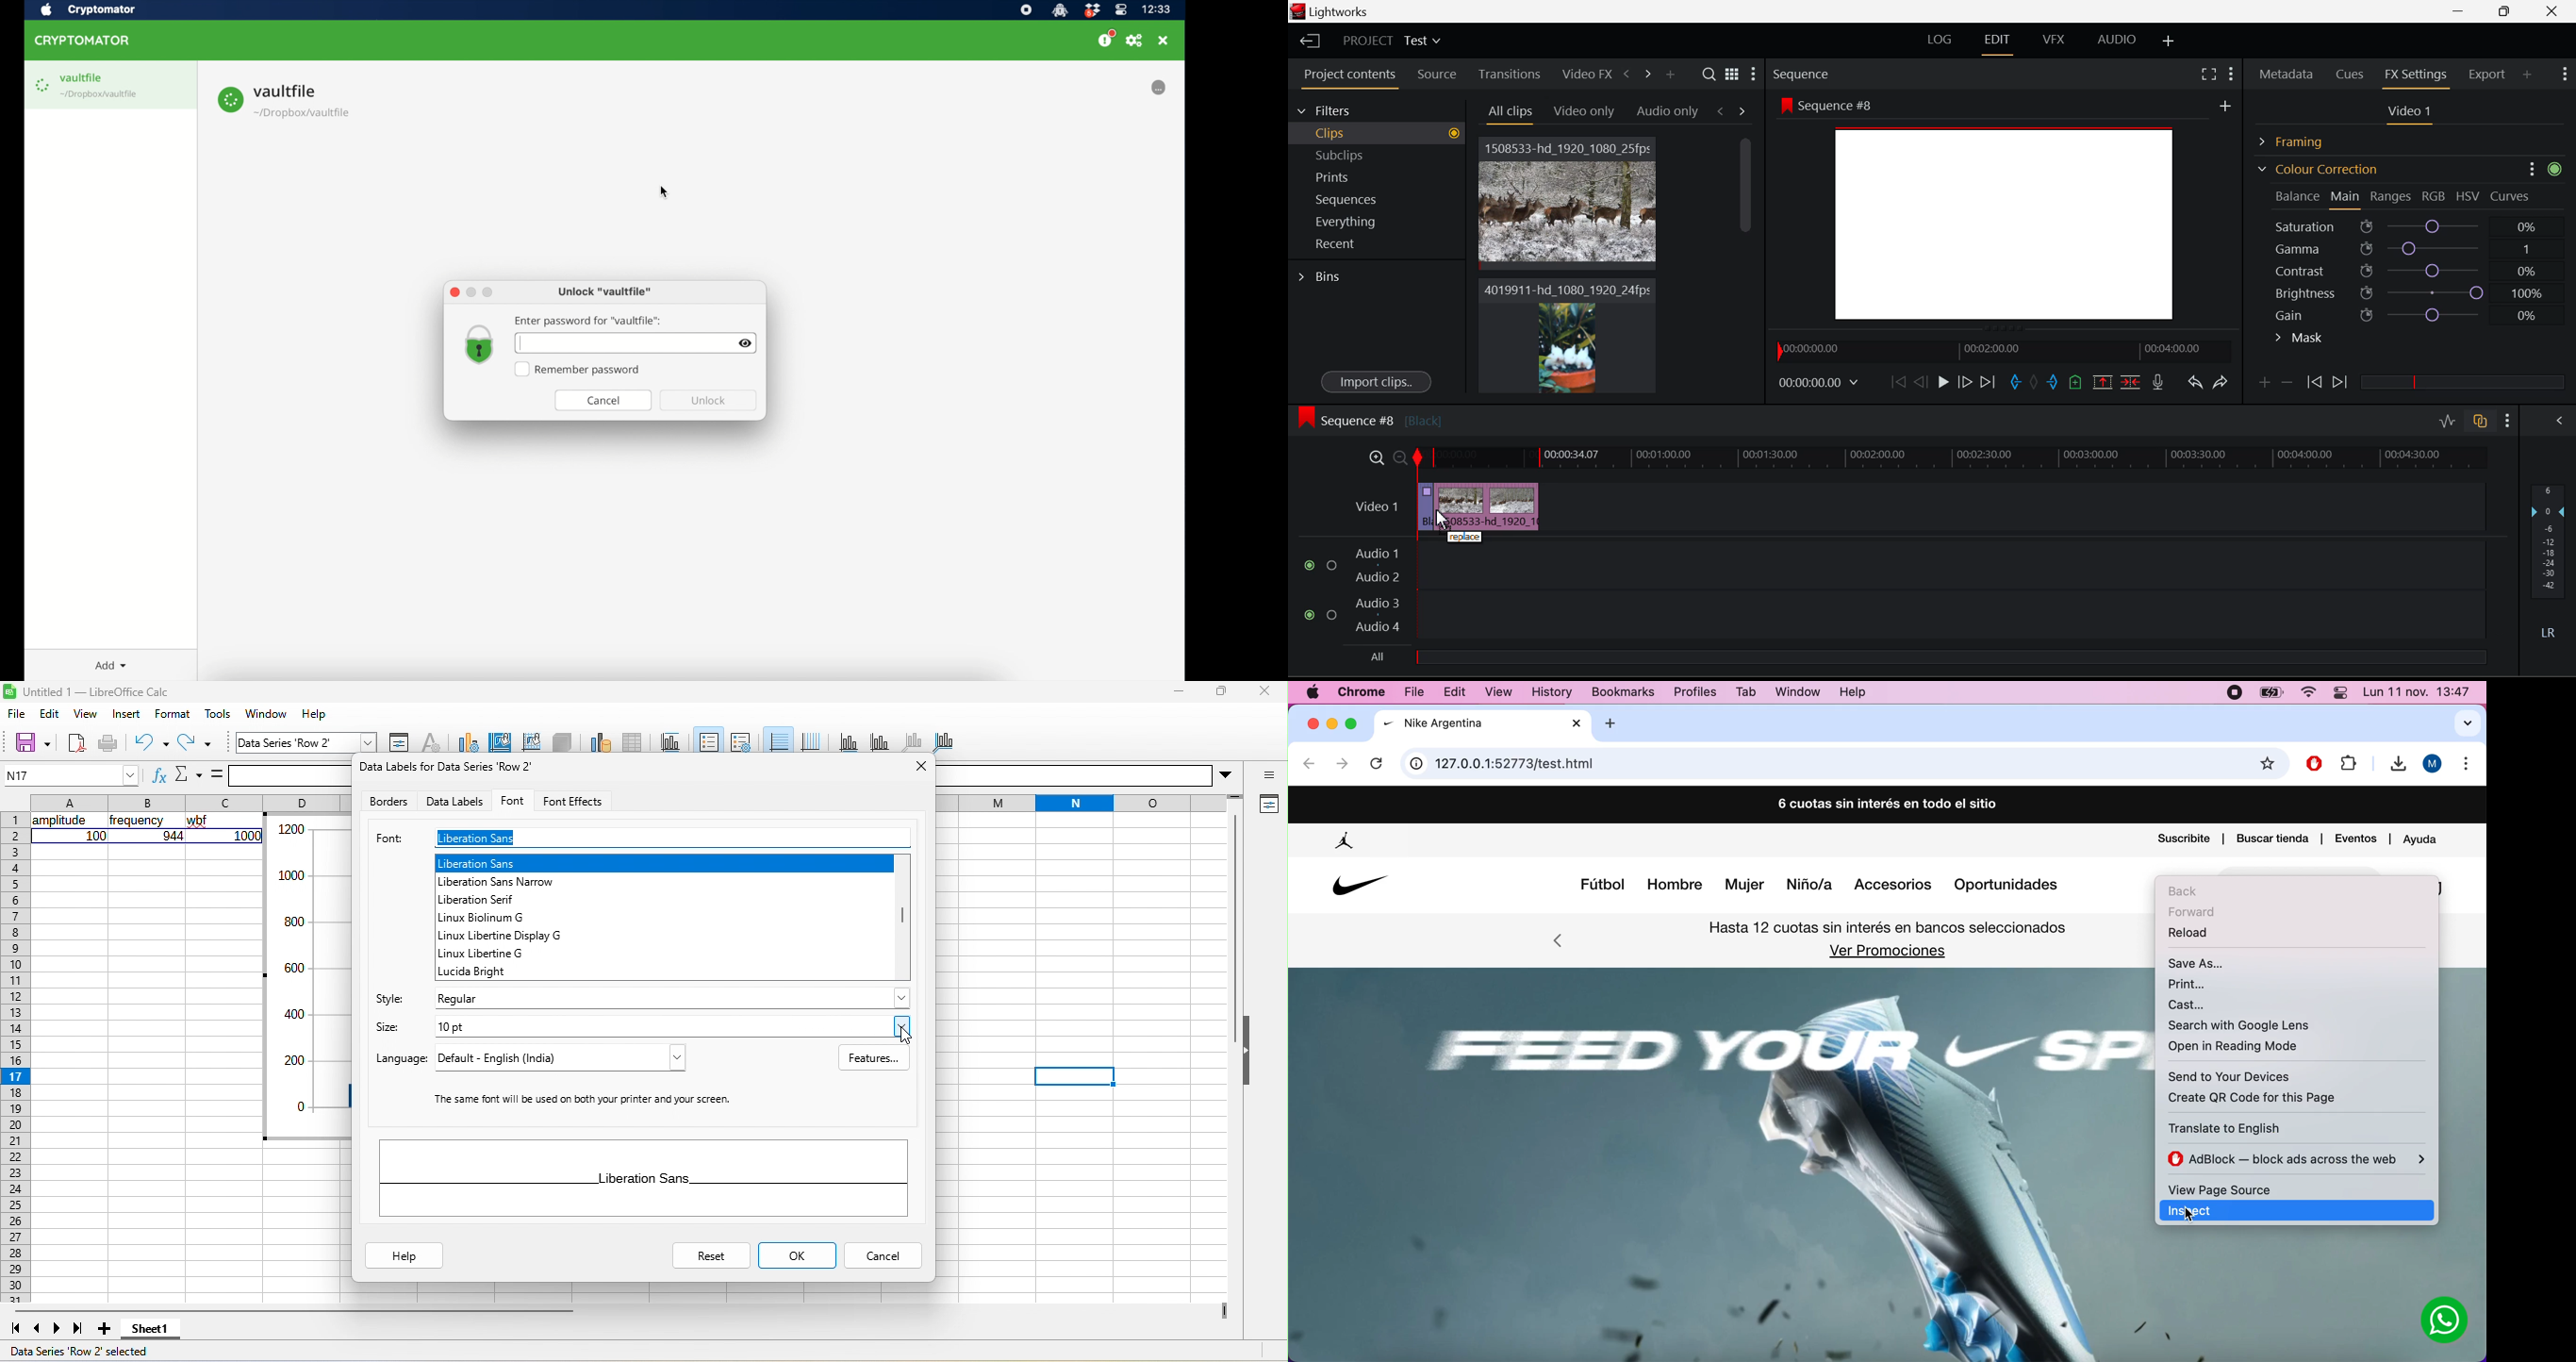 The image size is (2576, 1372). I want to click on Colour Correction, so click(2317, 169).